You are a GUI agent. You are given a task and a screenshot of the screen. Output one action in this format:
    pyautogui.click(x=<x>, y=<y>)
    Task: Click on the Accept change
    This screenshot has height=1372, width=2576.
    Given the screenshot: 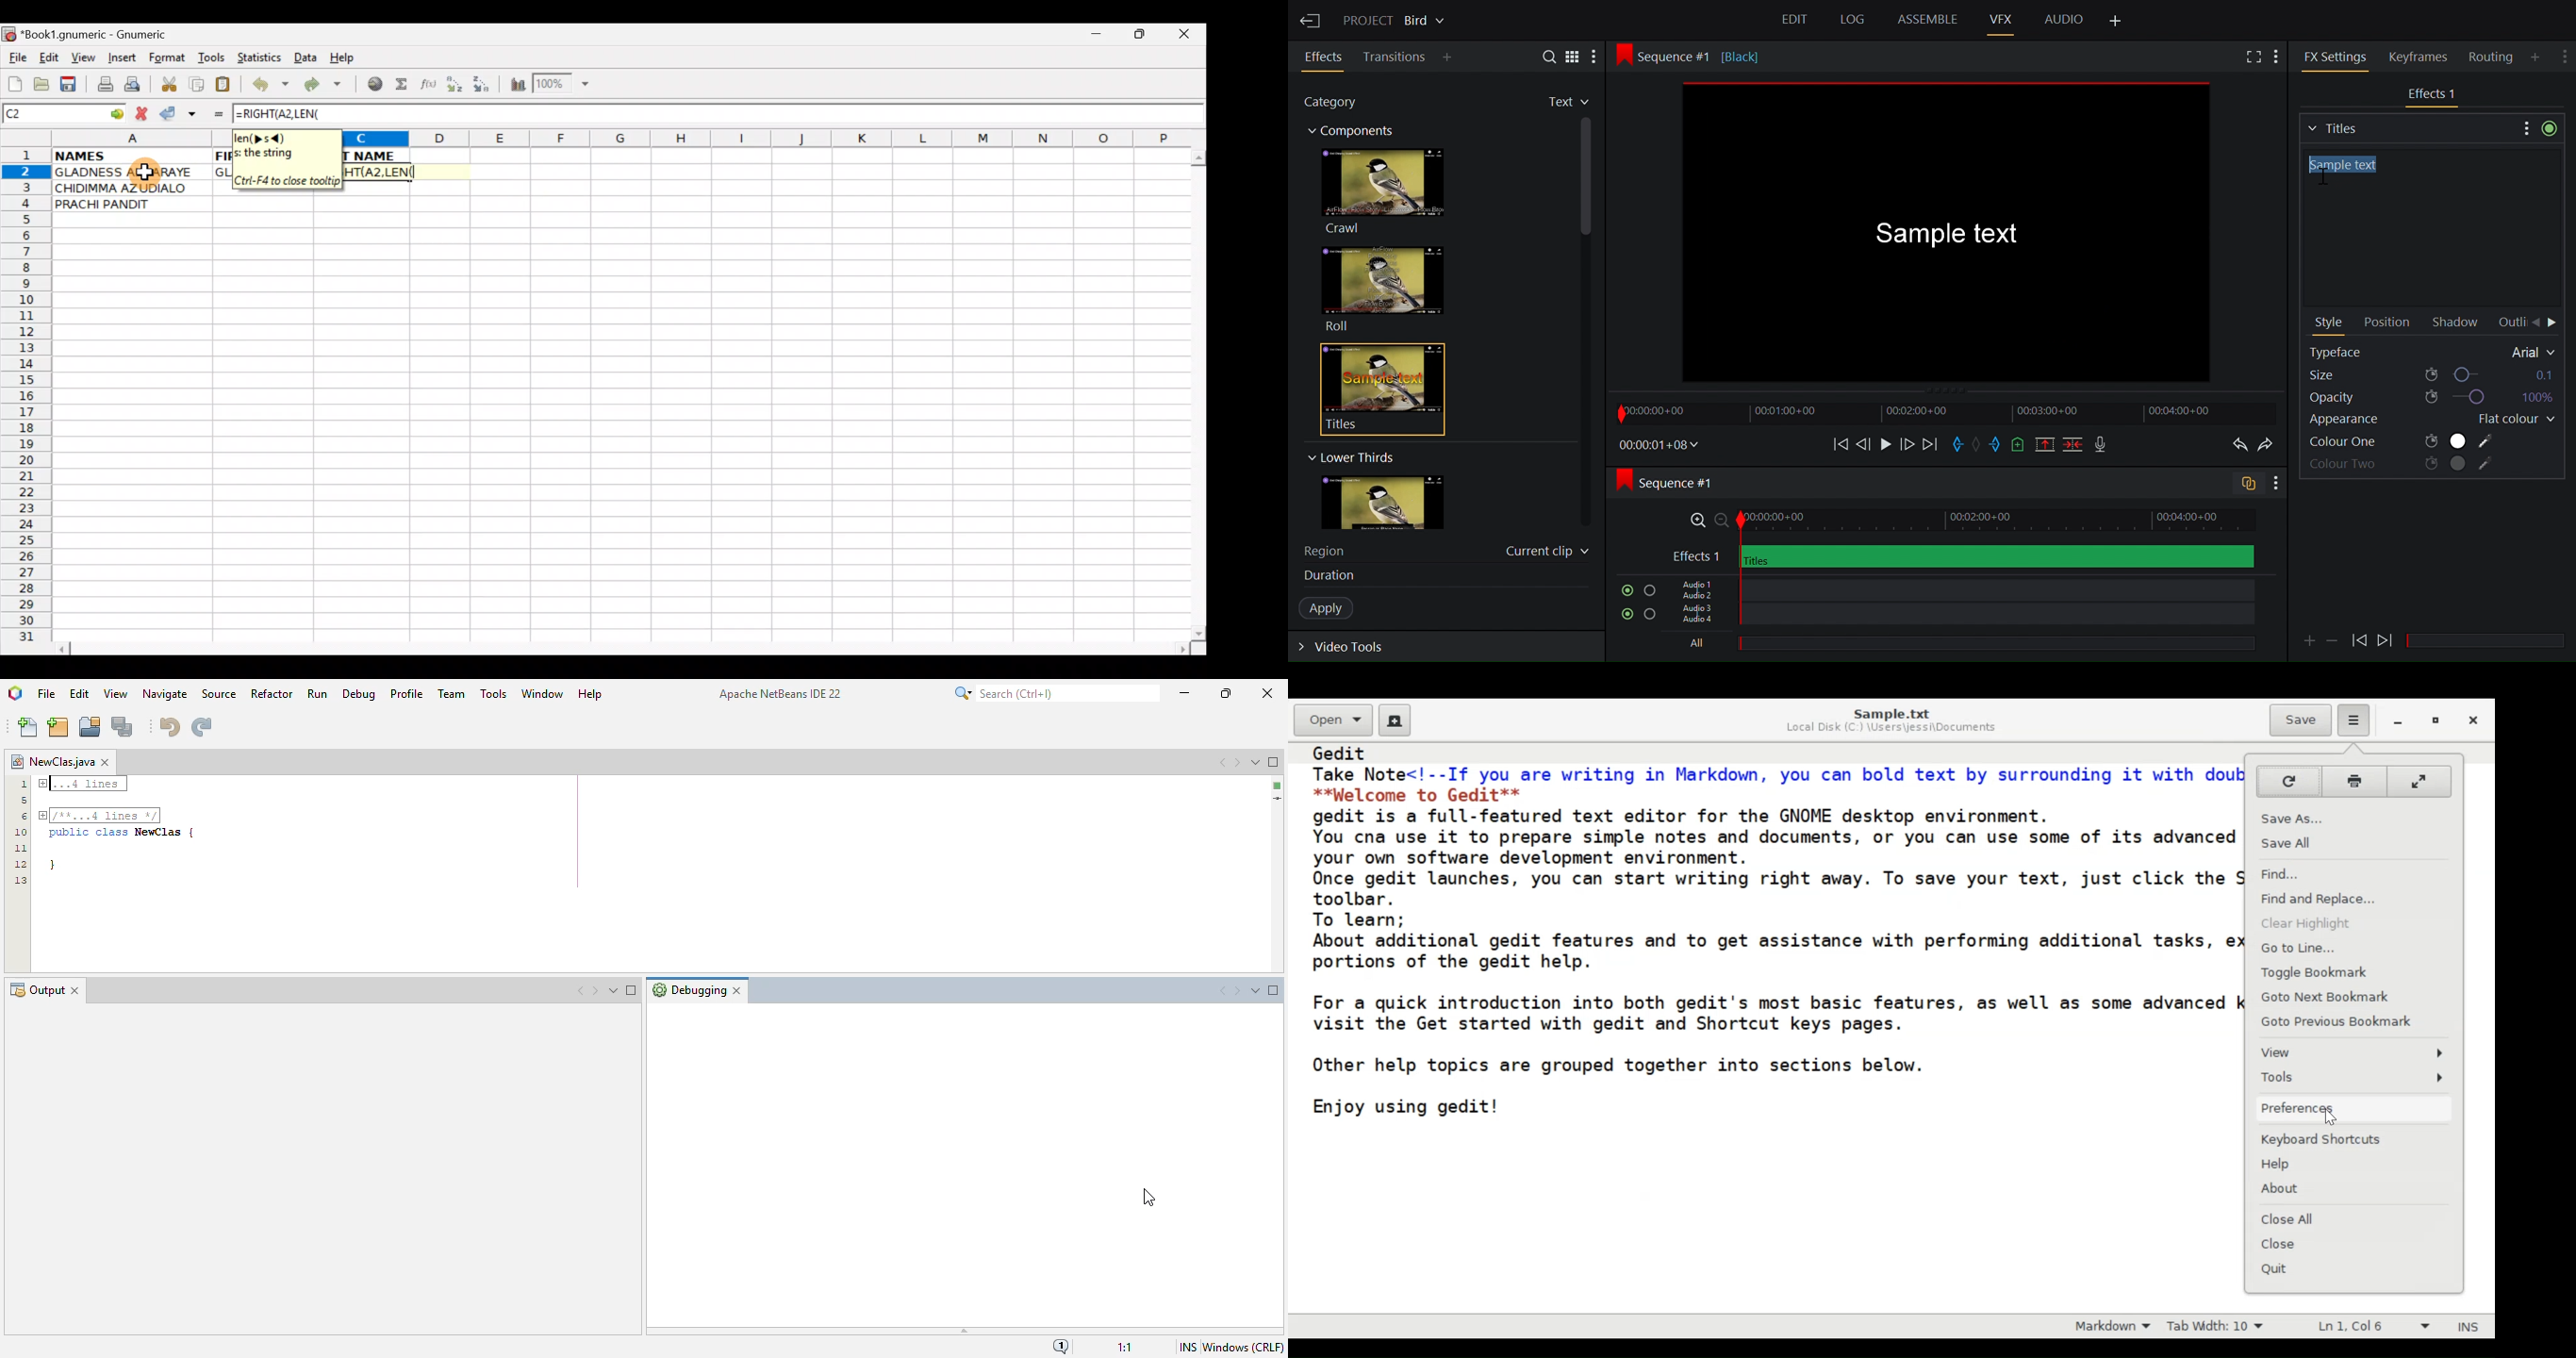 What is the action you would take?
    pyautogui.click(x=178, y=114)
    